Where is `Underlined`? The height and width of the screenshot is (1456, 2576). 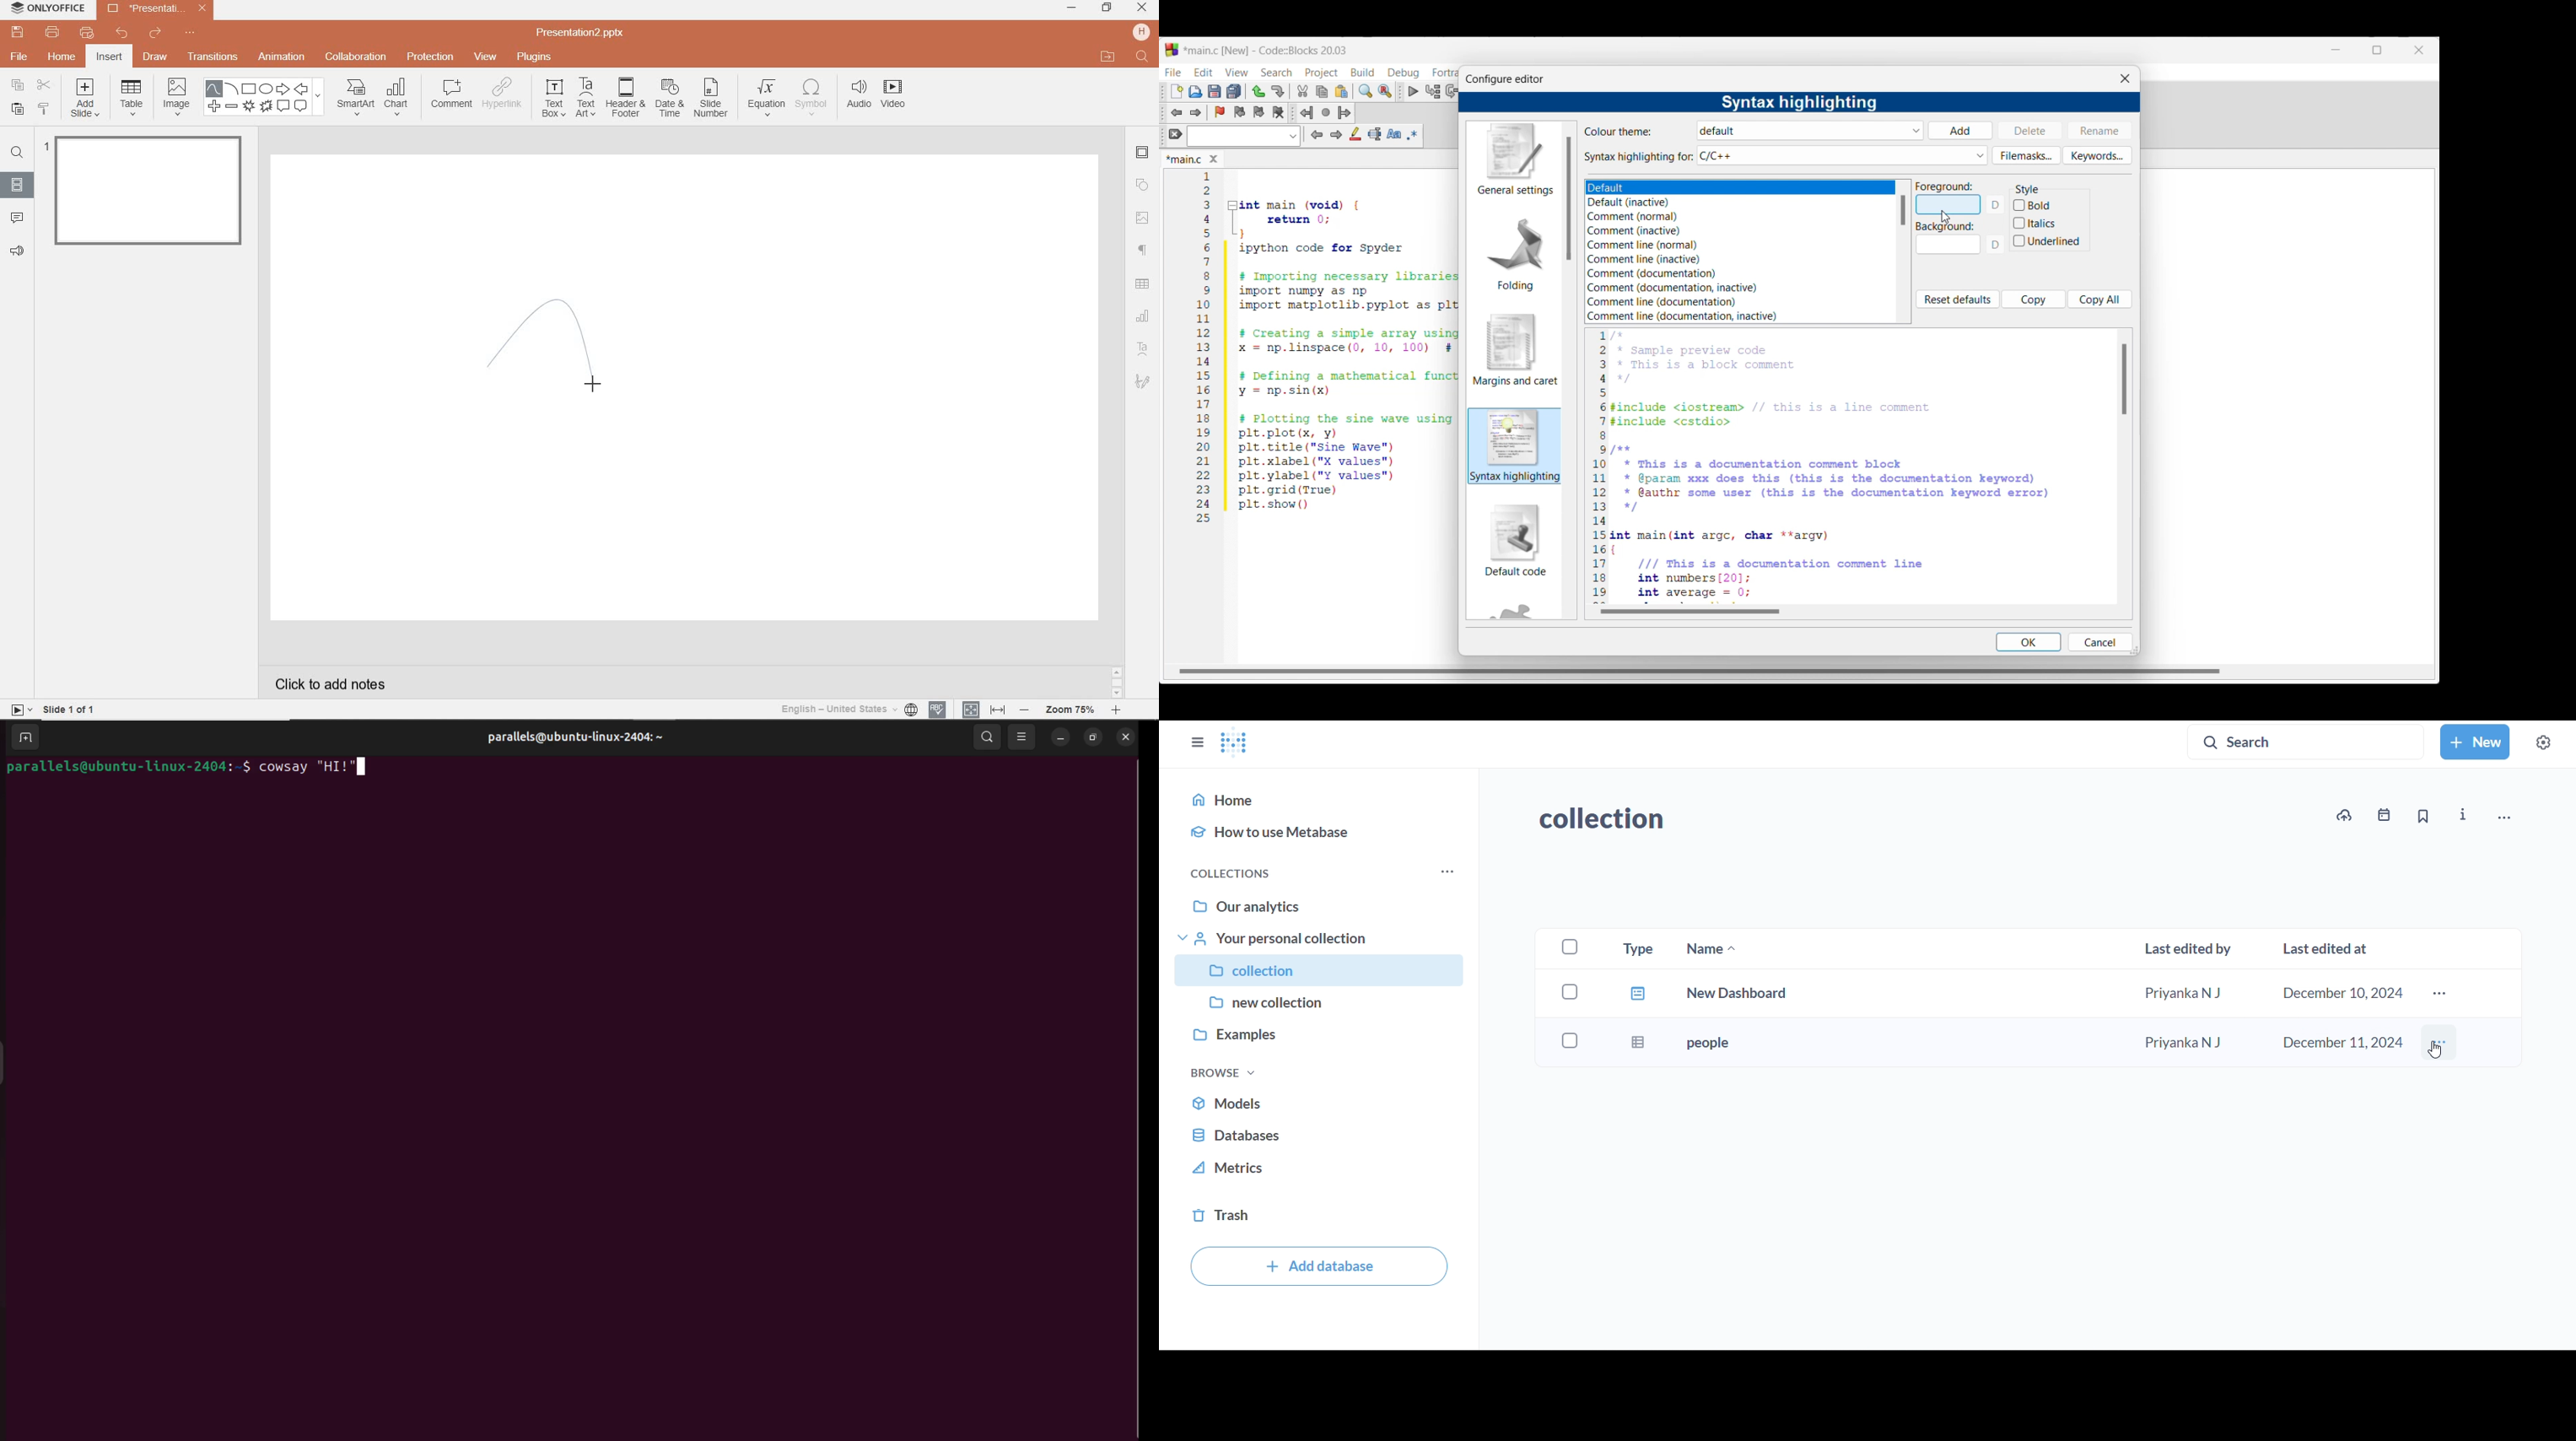 Underlined is located at coordinates (2049, 242).